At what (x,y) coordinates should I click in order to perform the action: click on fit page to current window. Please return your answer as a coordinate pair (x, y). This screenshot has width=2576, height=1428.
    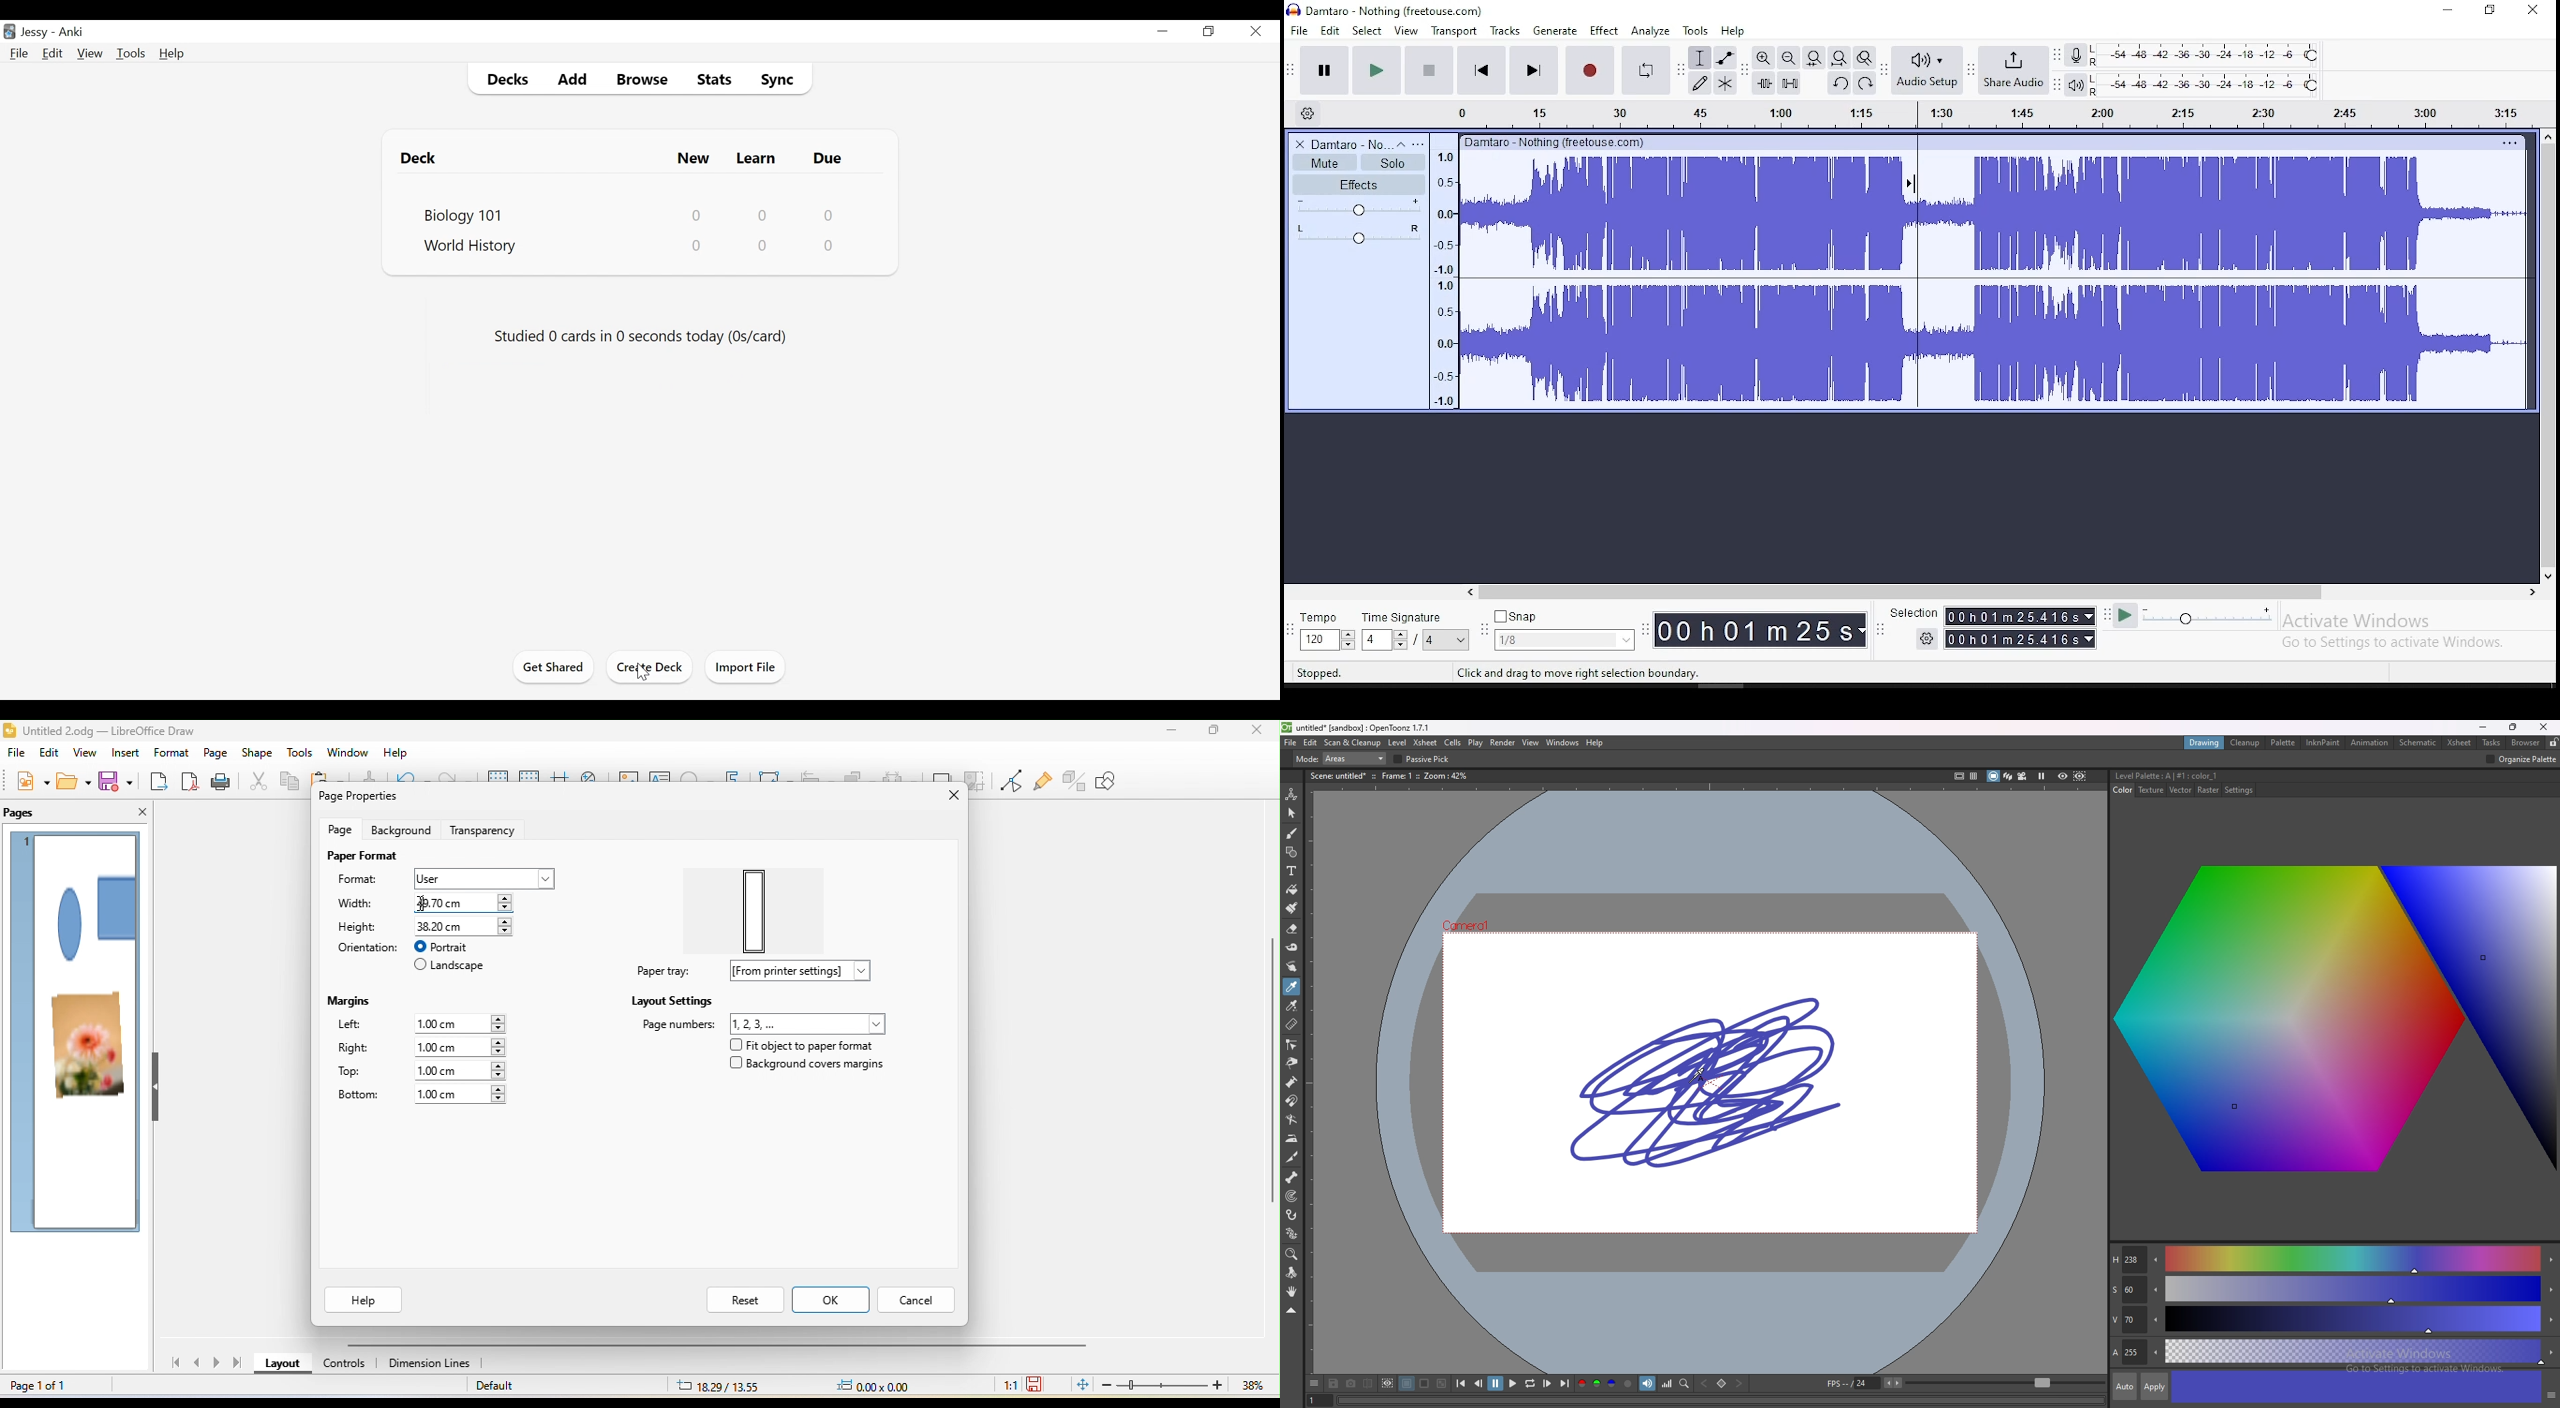
    Looking at the image, I should click on (1079, 1386).